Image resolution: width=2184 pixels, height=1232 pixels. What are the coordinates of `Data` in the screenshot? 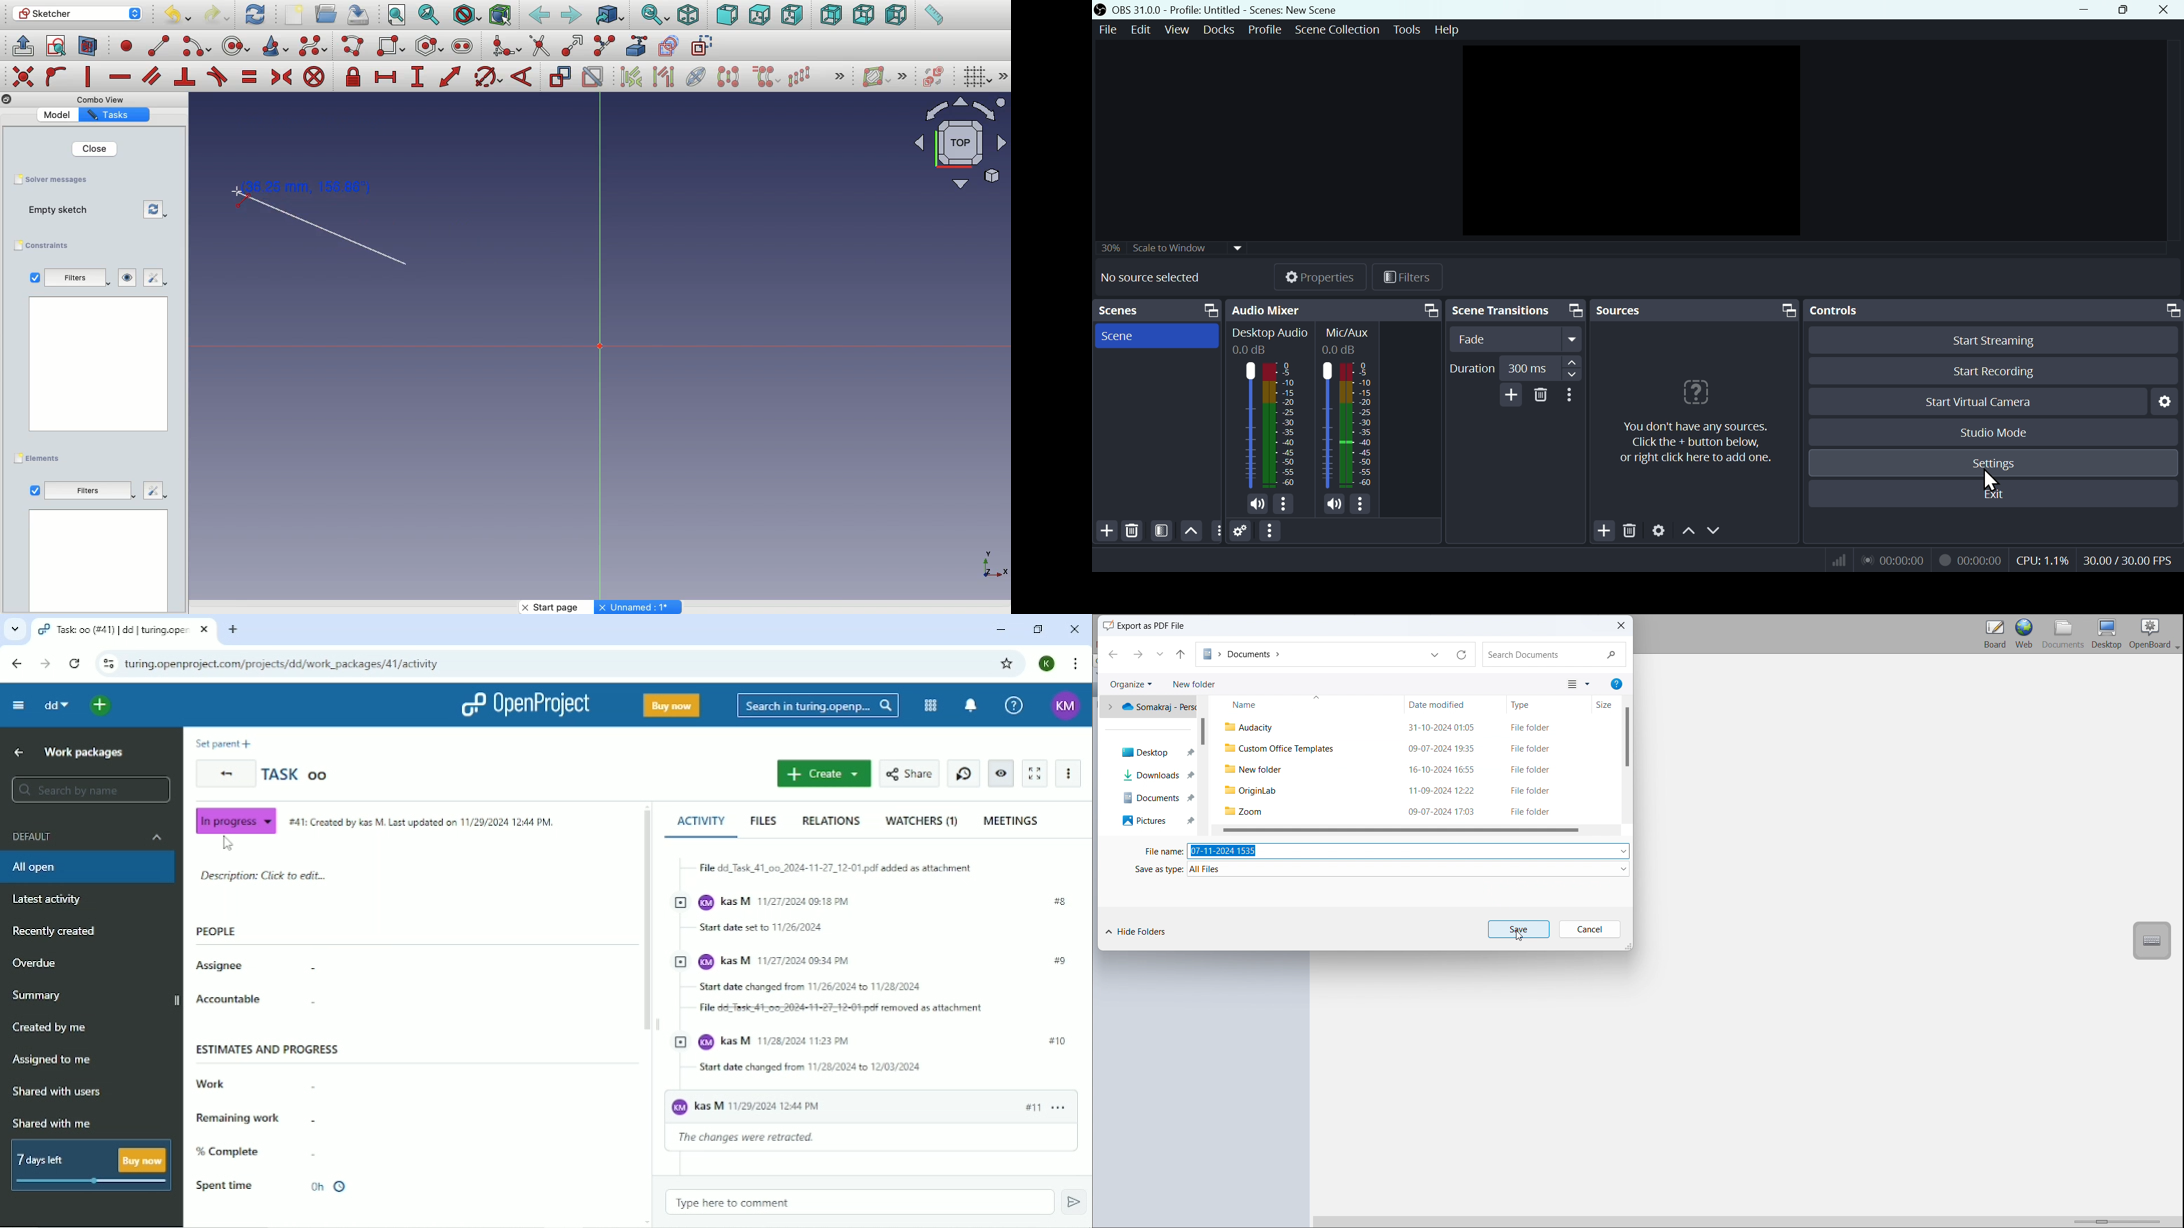 It's located at (98, 560).